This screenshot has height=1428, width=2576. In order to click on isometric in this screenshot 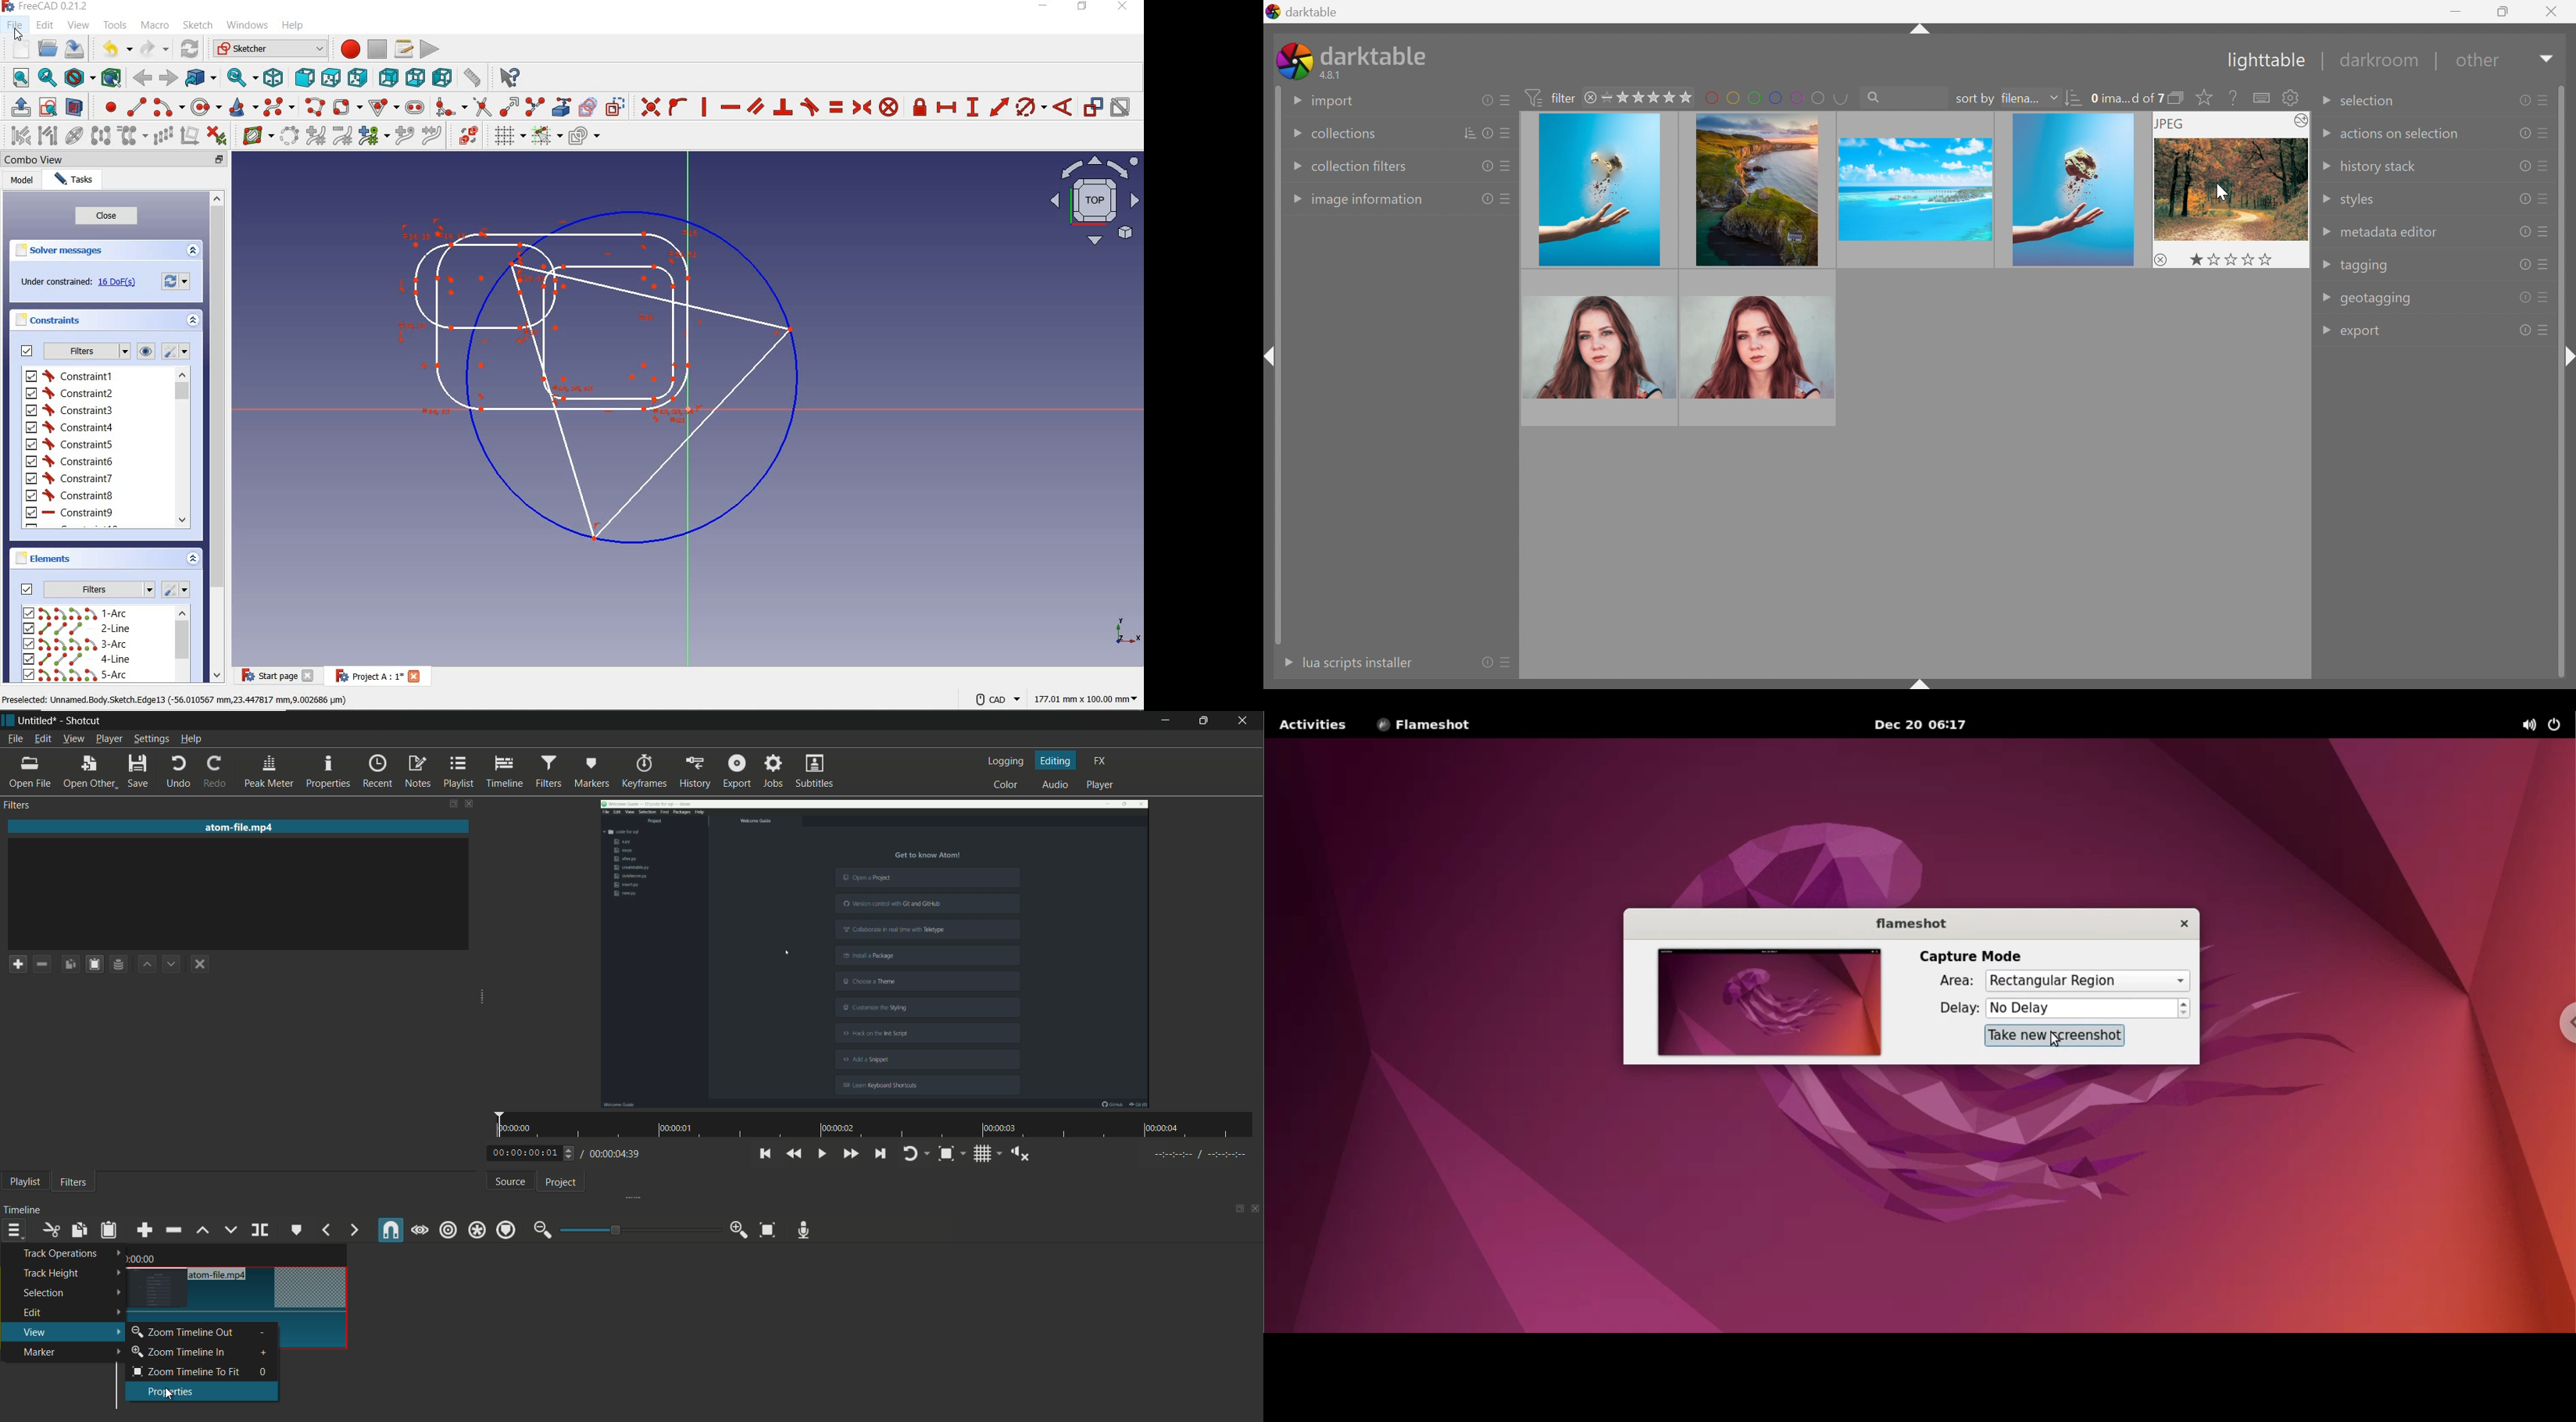, I will do `click(274, 78)`.